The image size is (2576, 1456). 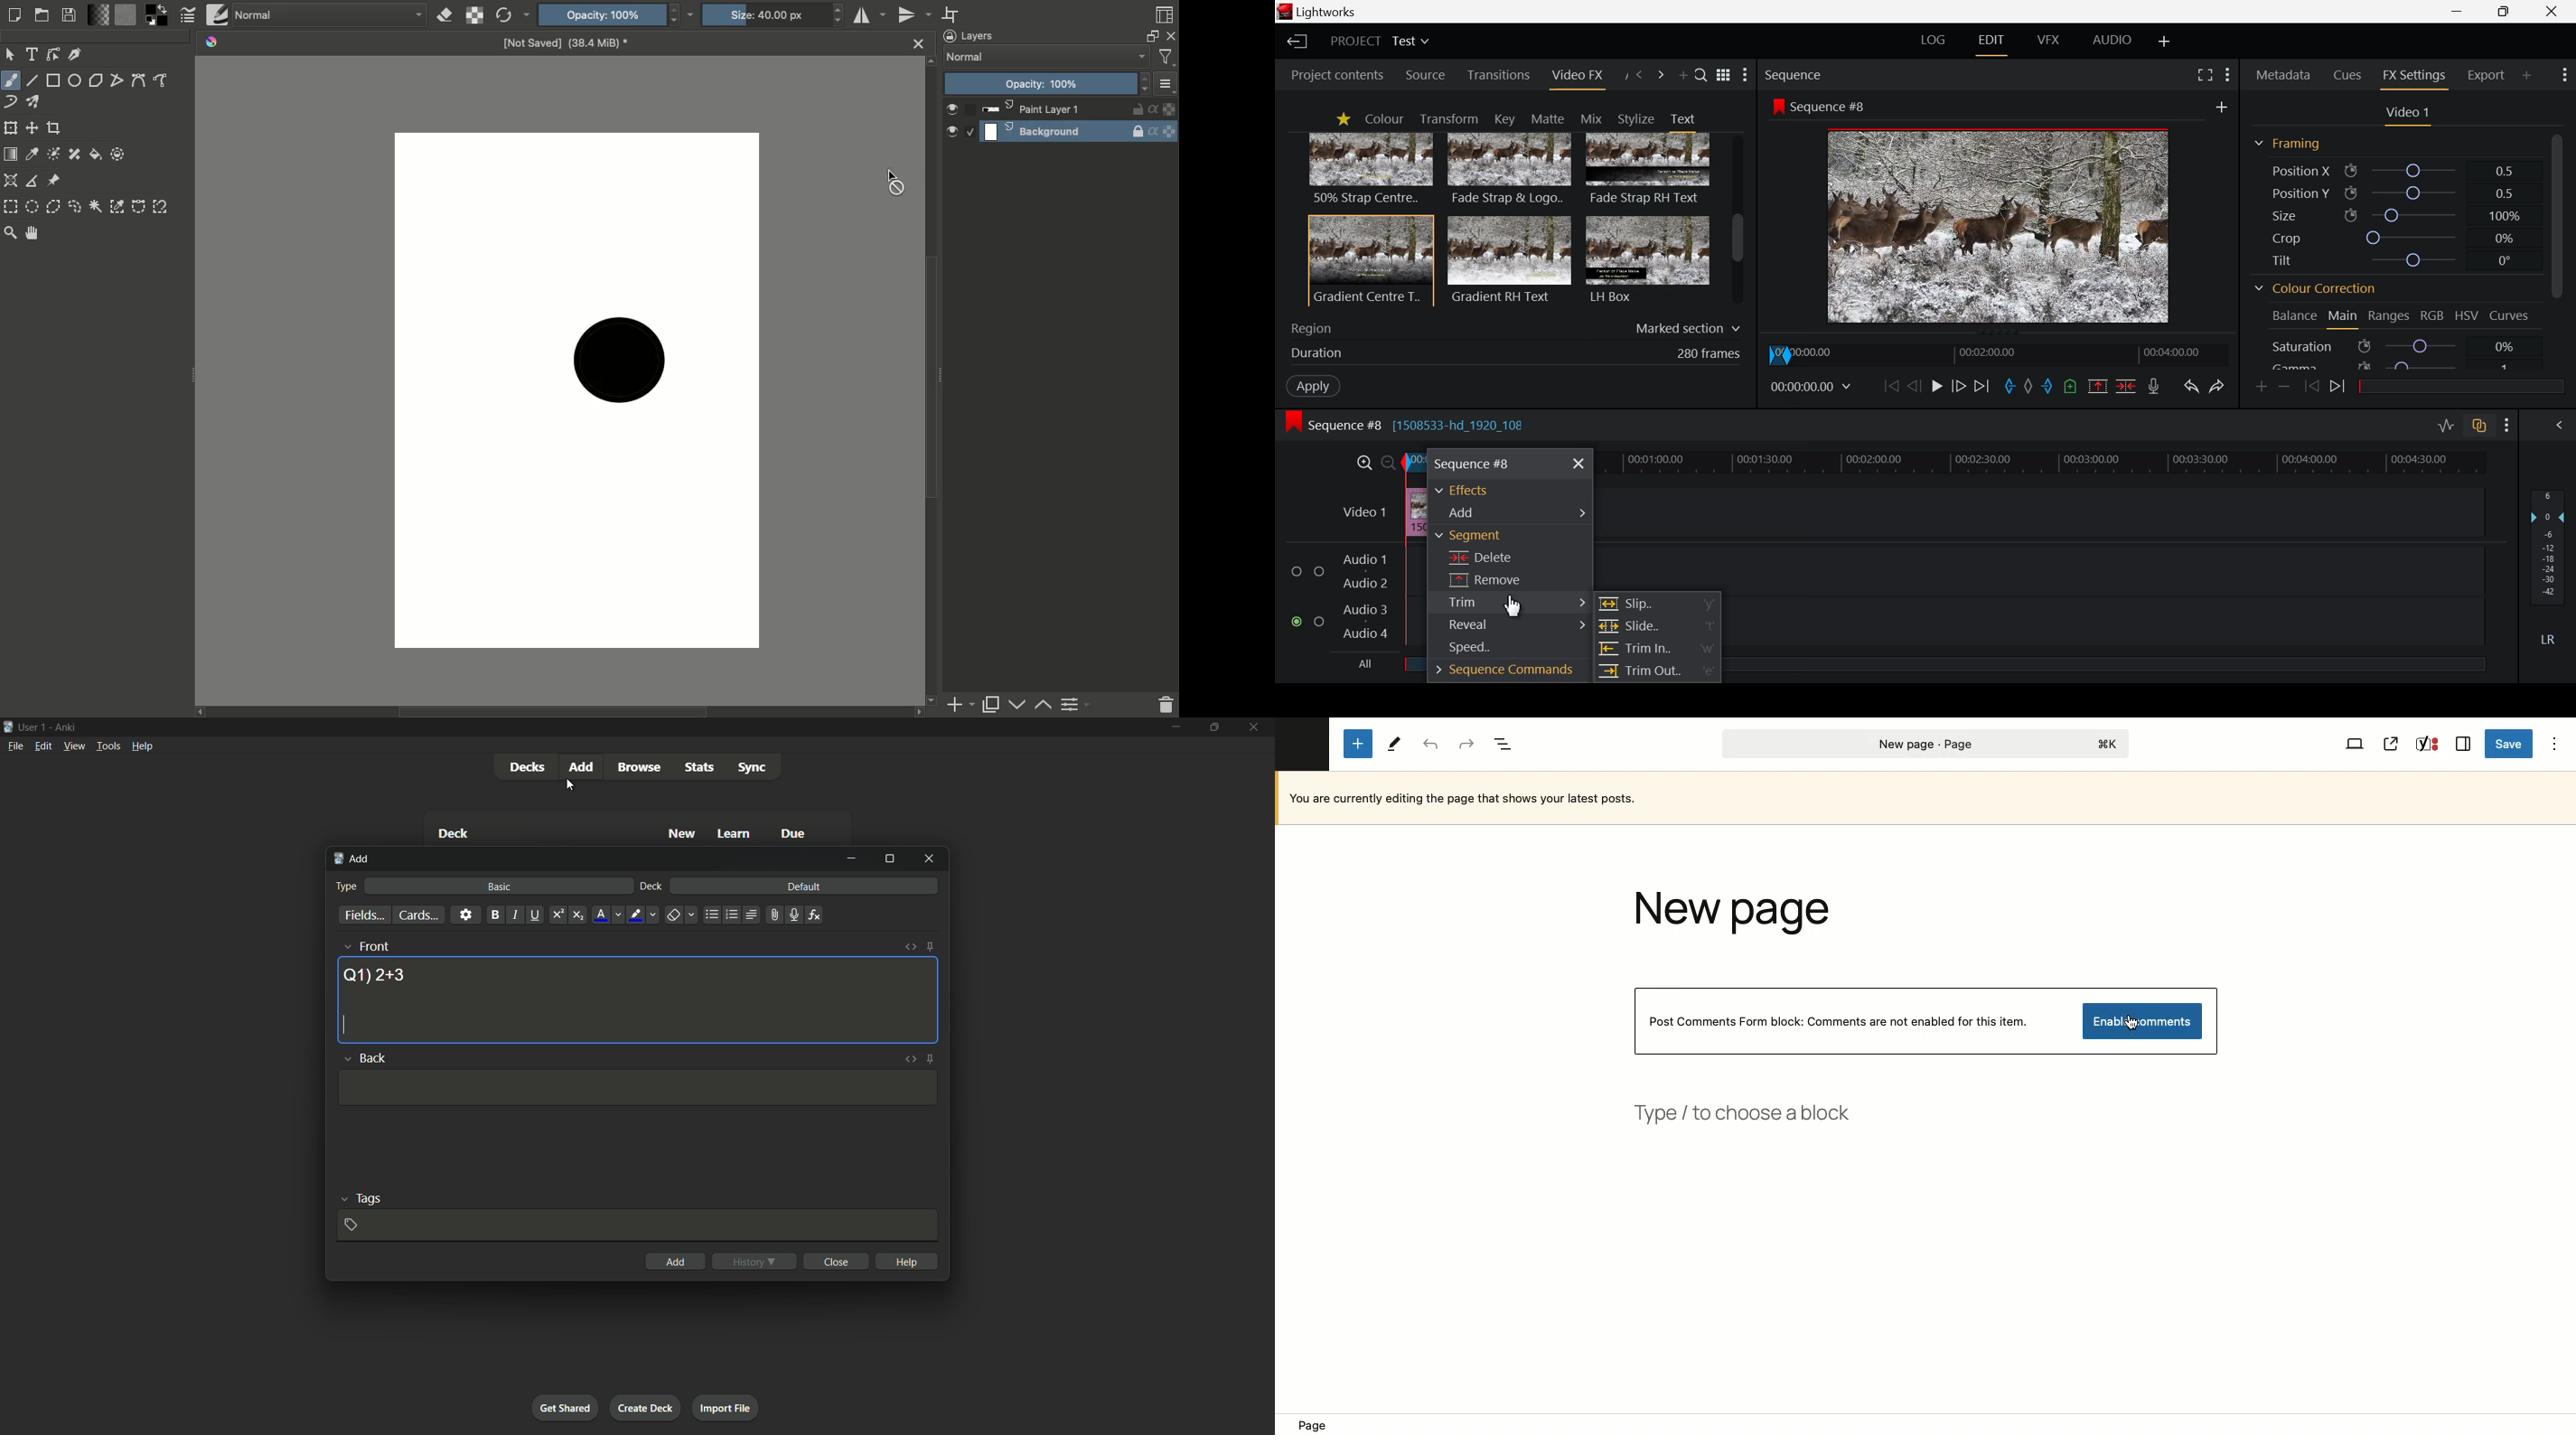 What do you see at coordinates (34, 182) in the screenshot?
I see `Measure the distance` at bounding box center [34, 182].